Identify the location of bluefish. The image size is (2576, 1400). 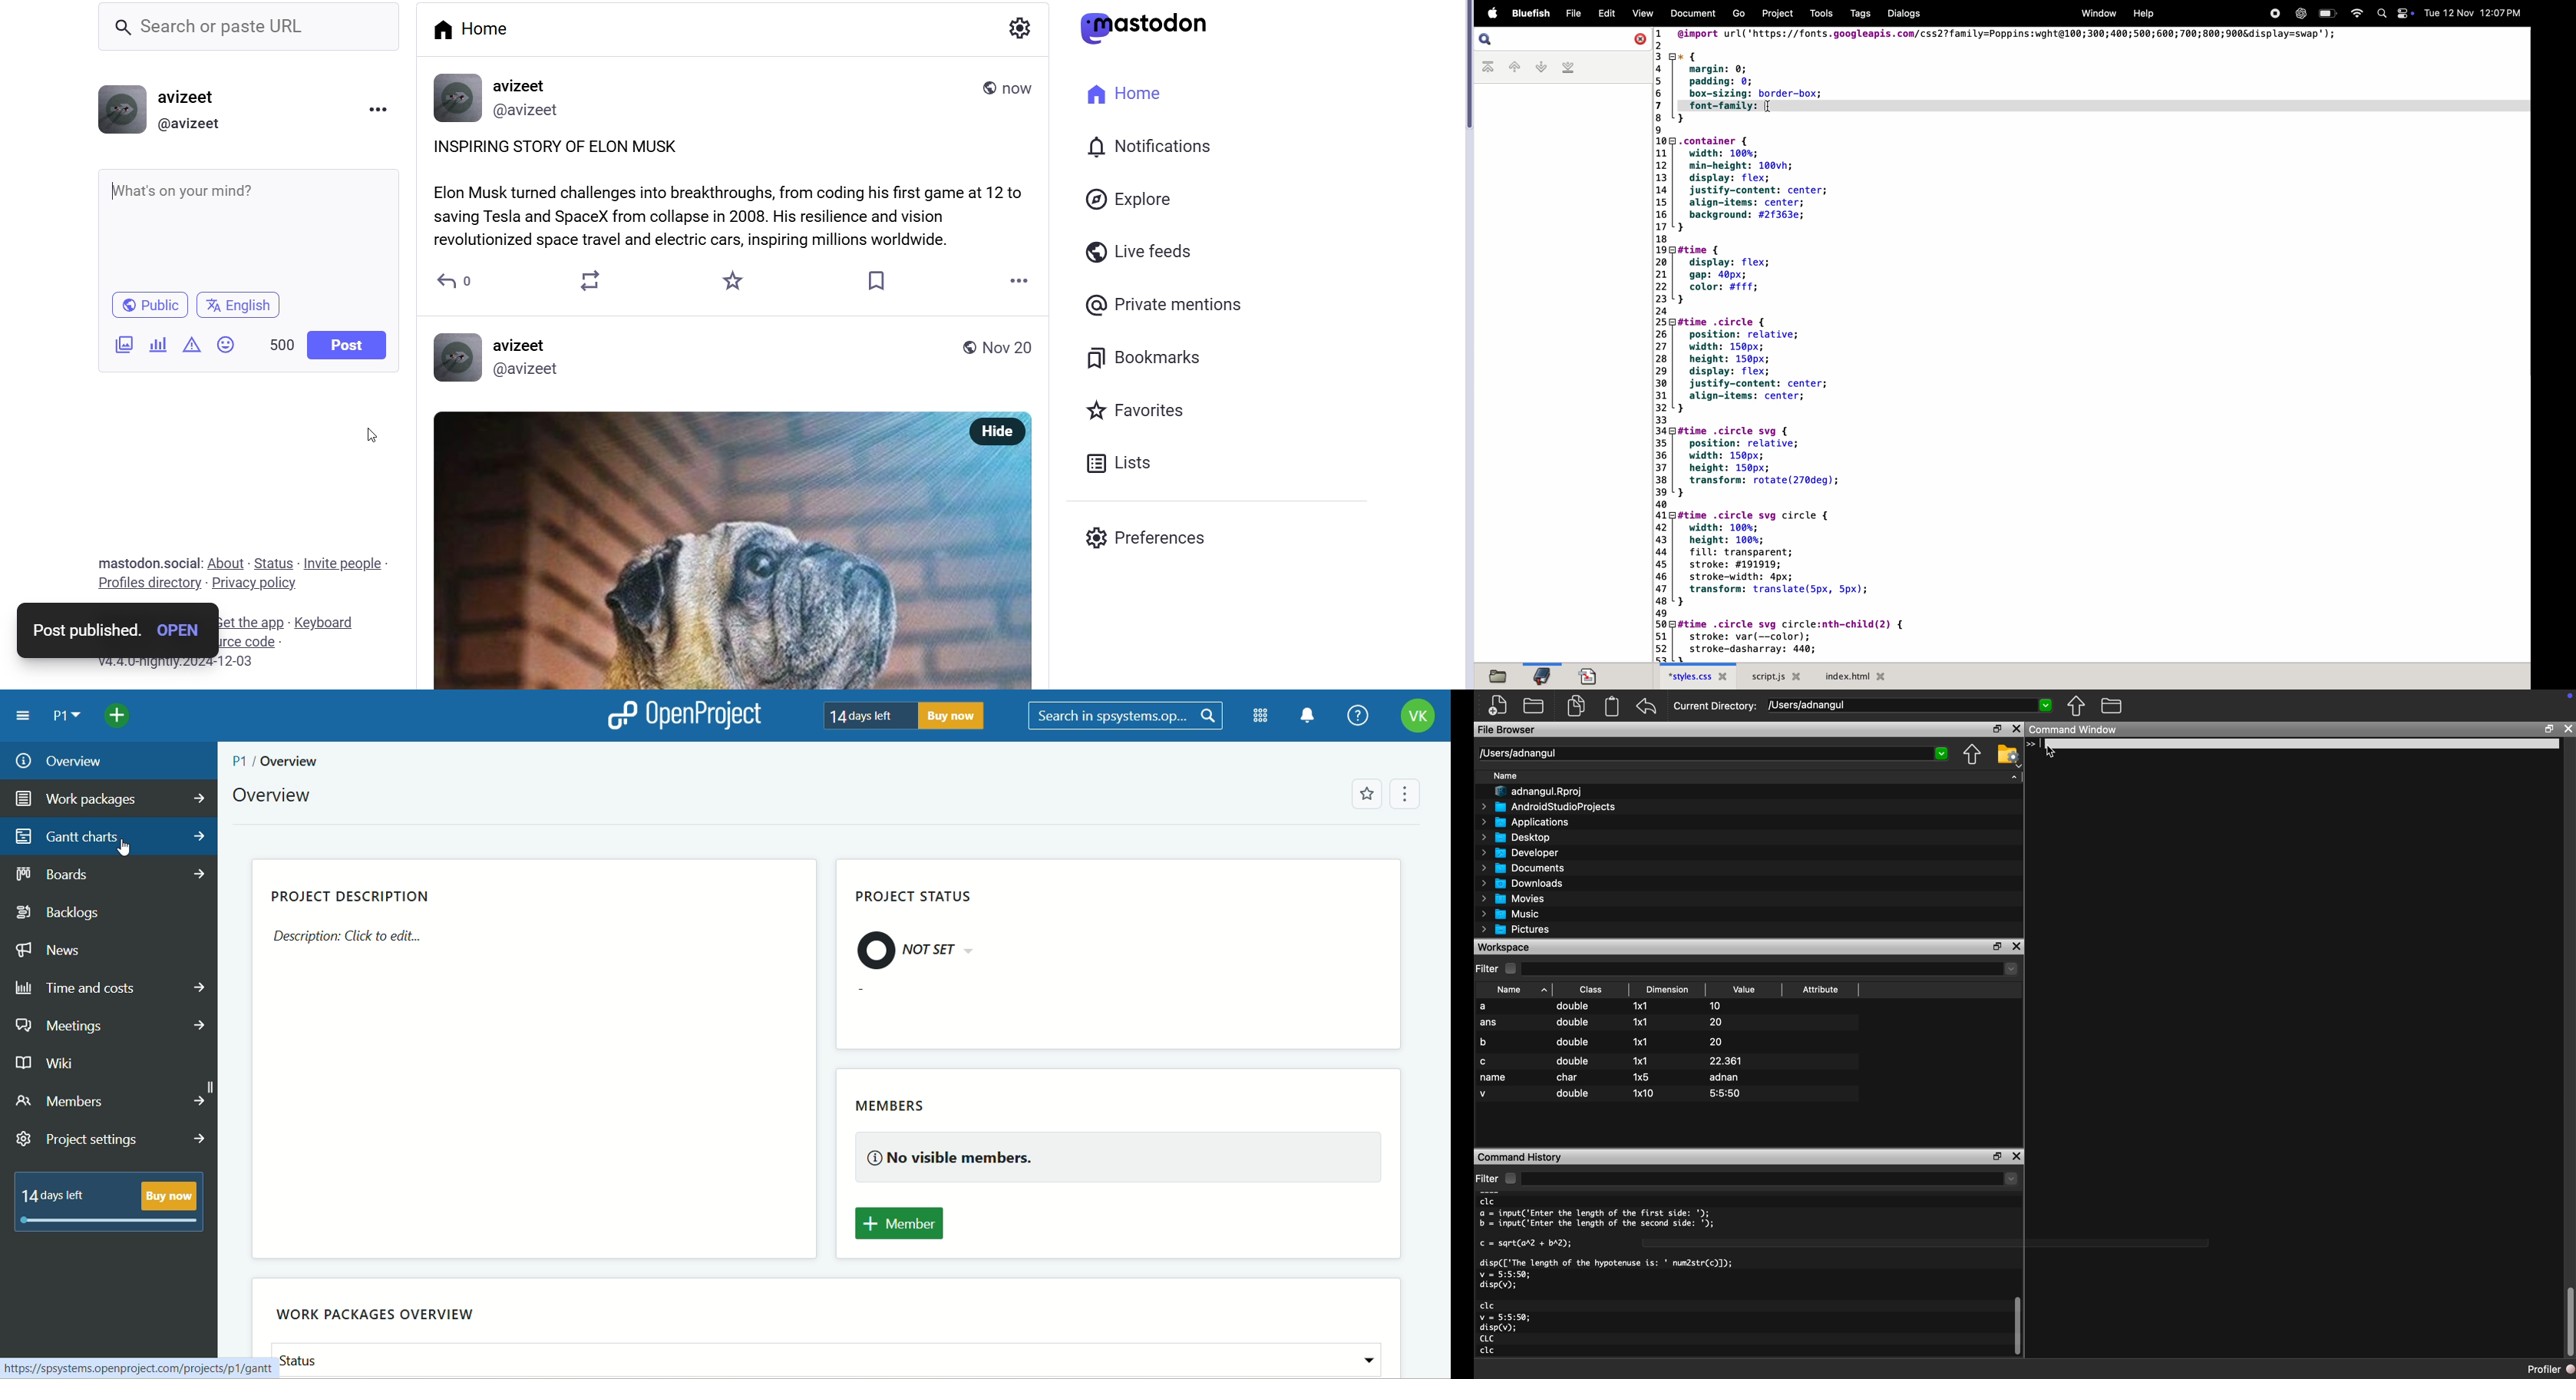
(1533, 13).